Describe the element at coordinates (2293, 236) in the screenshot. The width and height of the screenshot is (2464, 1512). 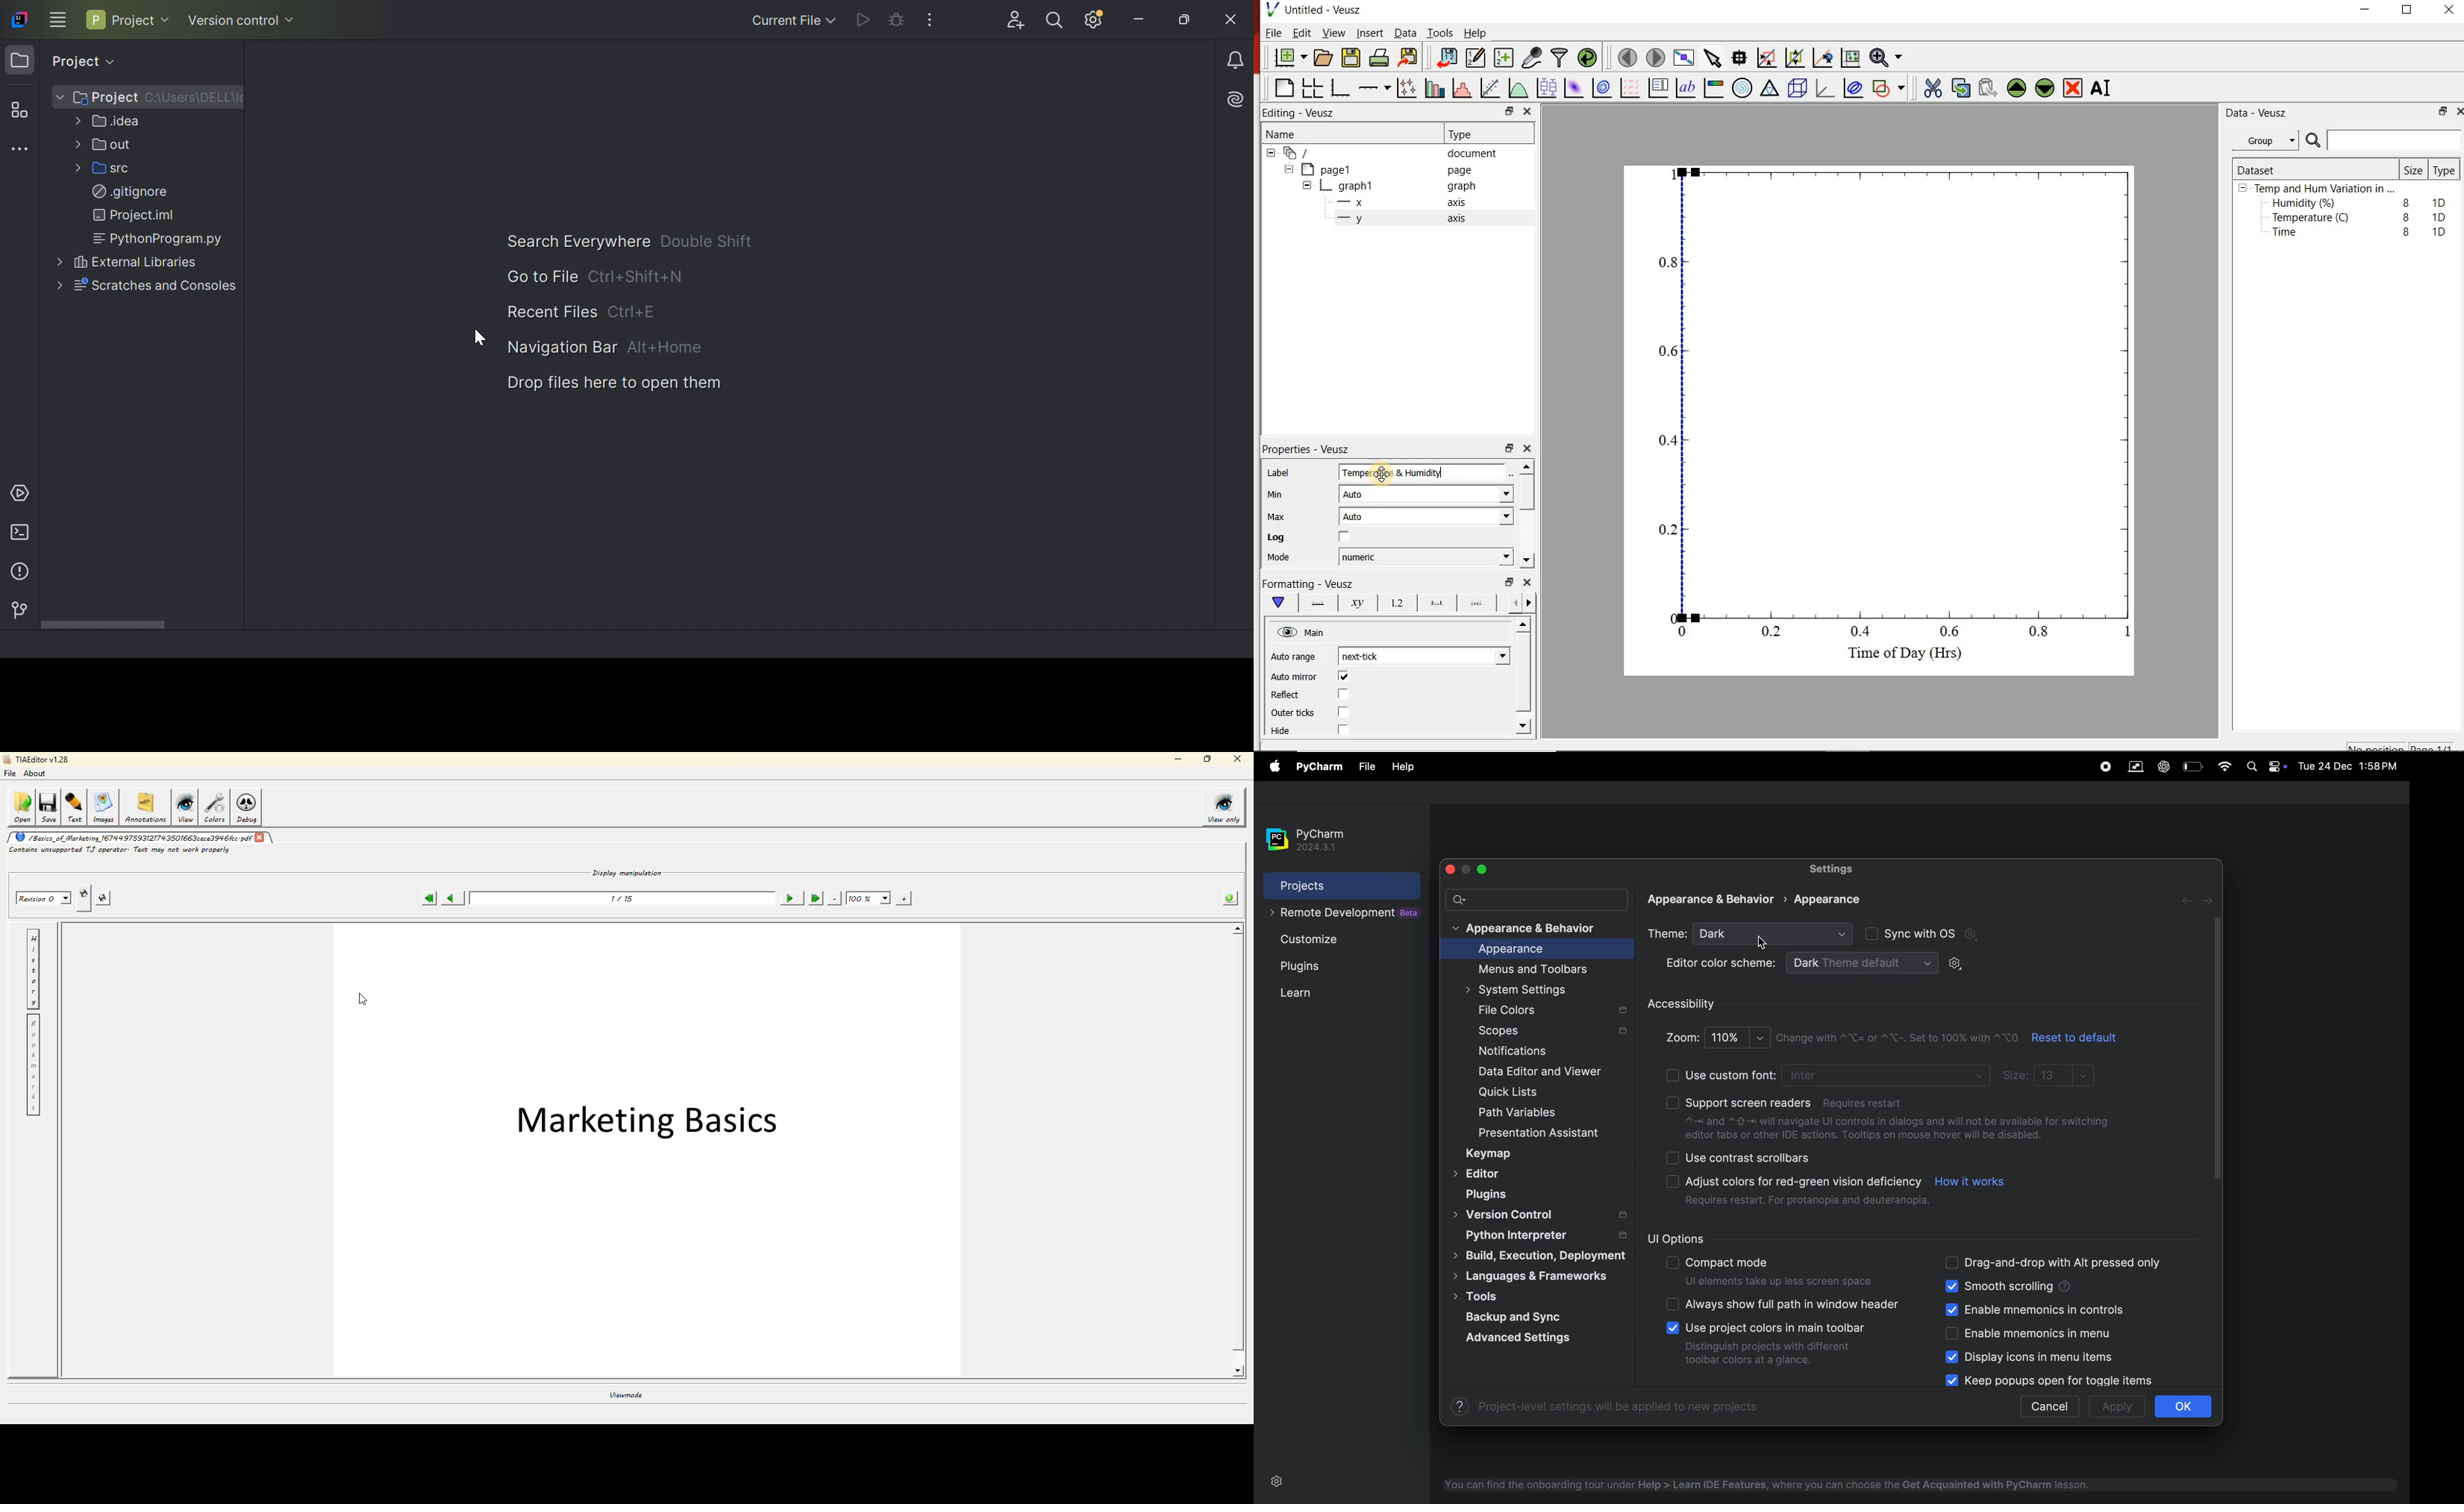
I see `Time` at that location.